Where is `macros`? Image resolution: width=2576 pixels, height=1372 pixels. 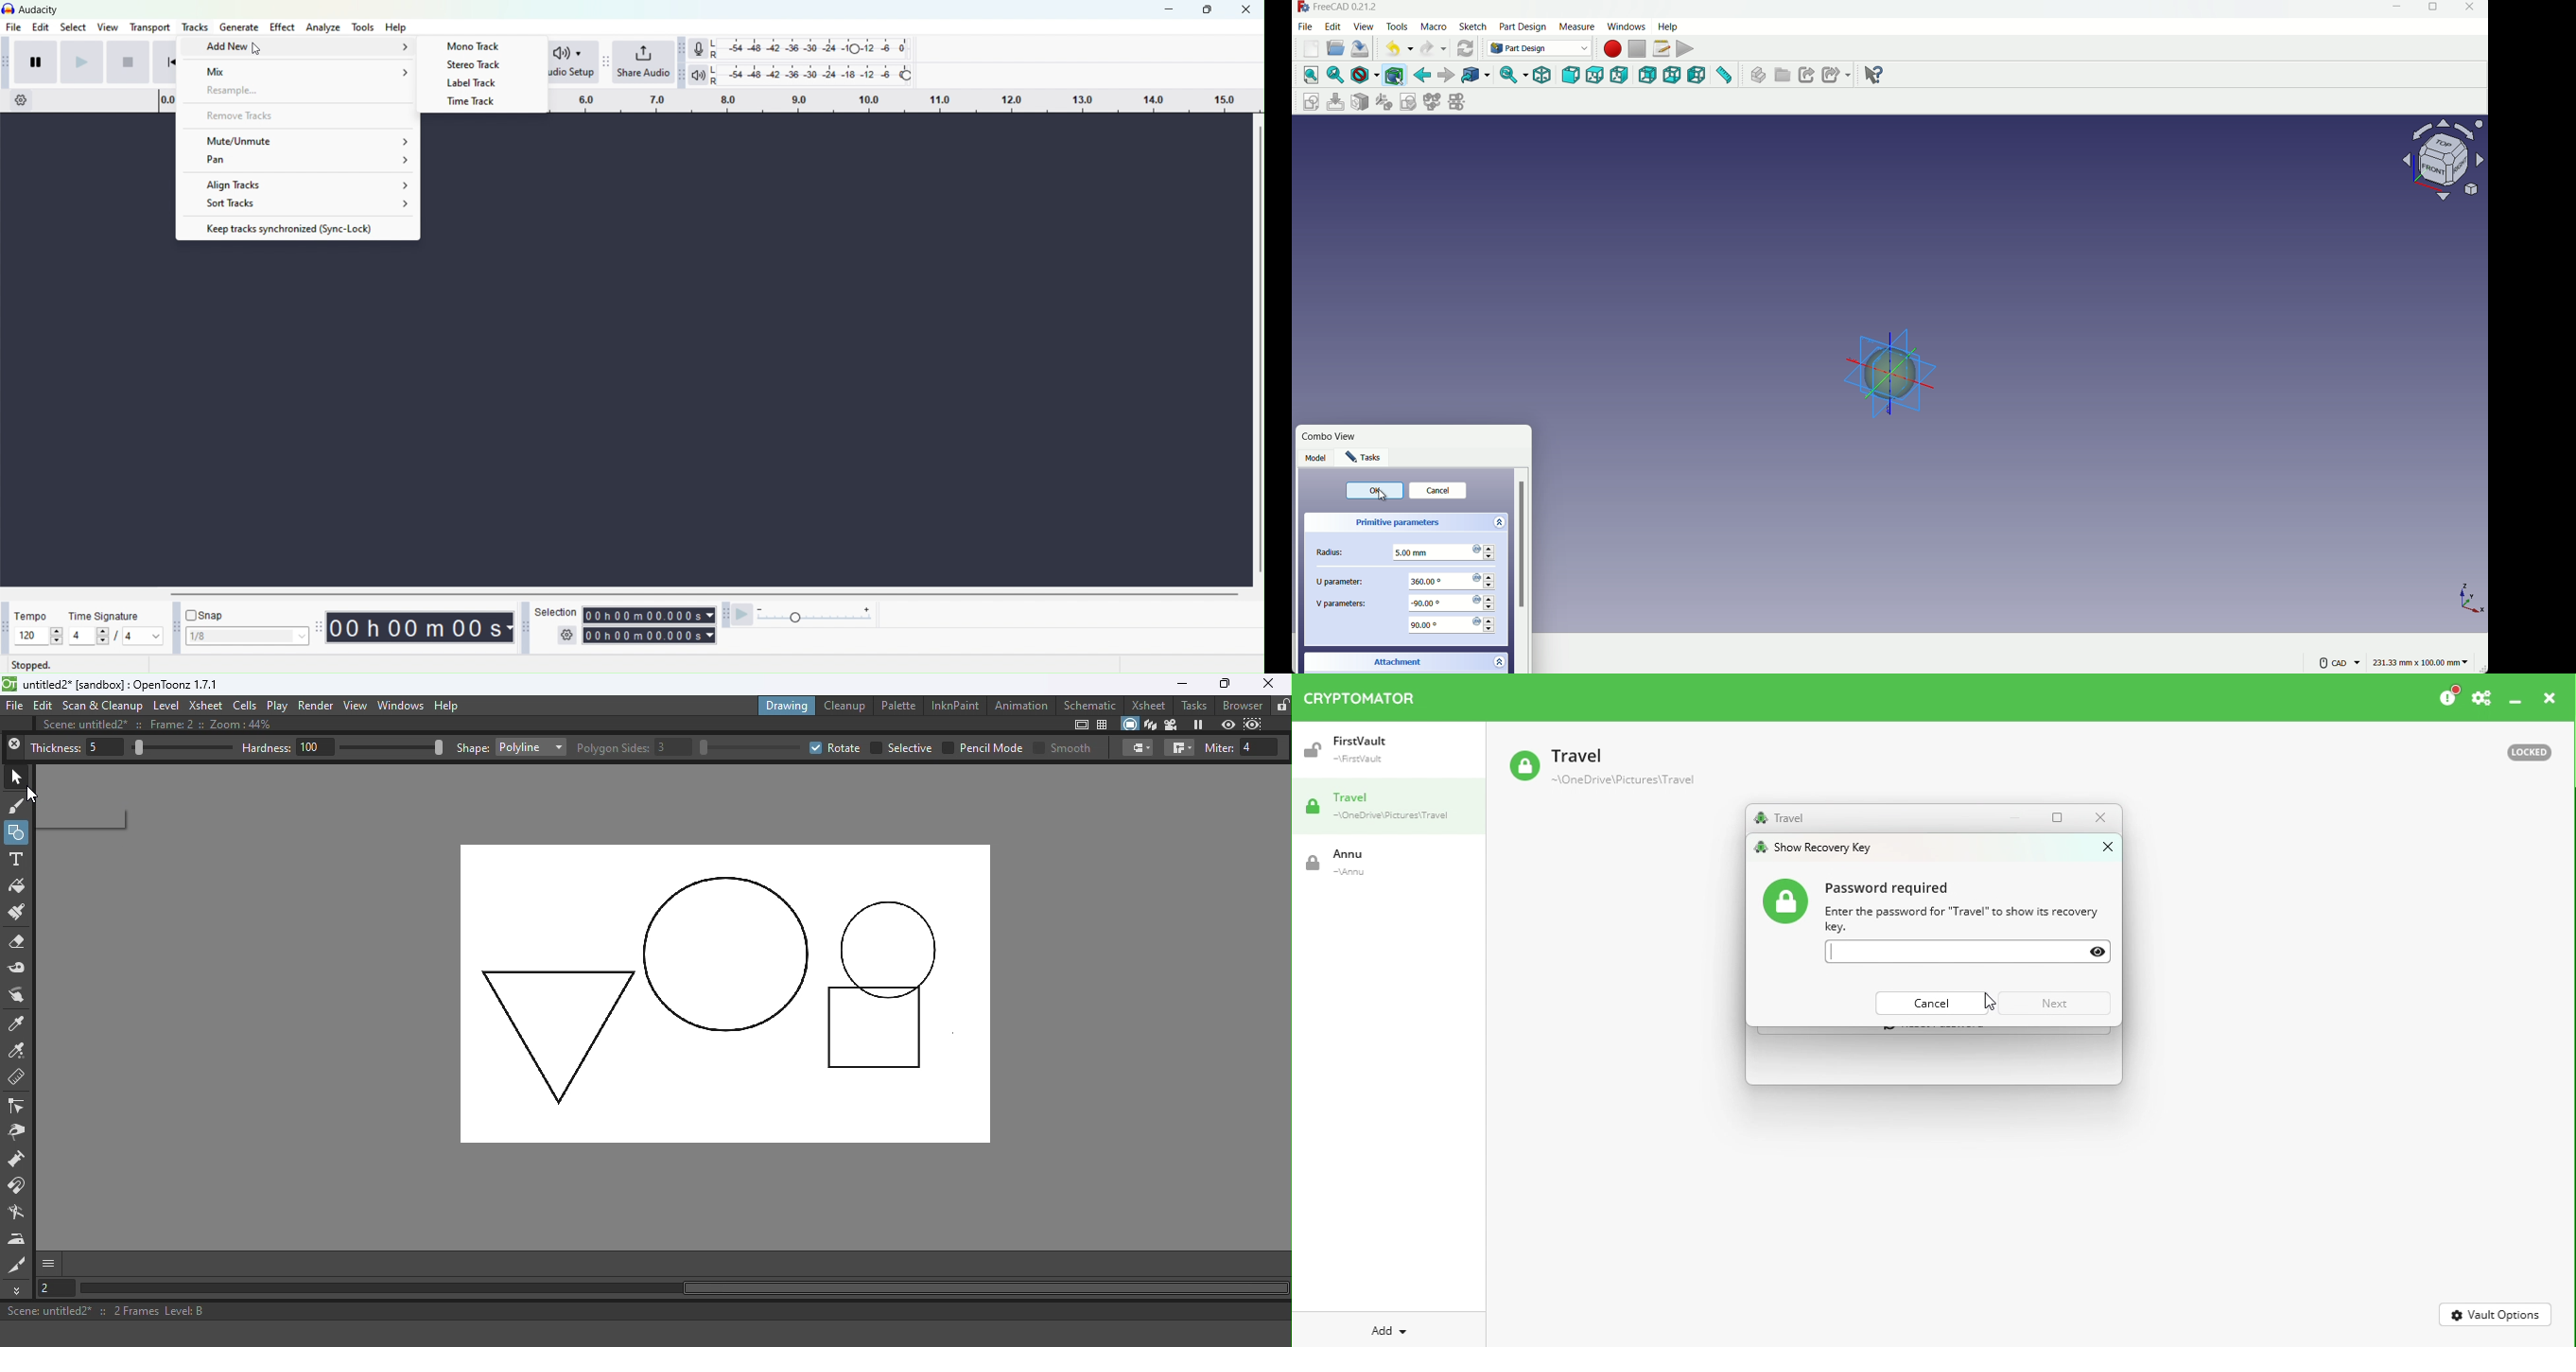 macros is located at coordinates (1433, 27).